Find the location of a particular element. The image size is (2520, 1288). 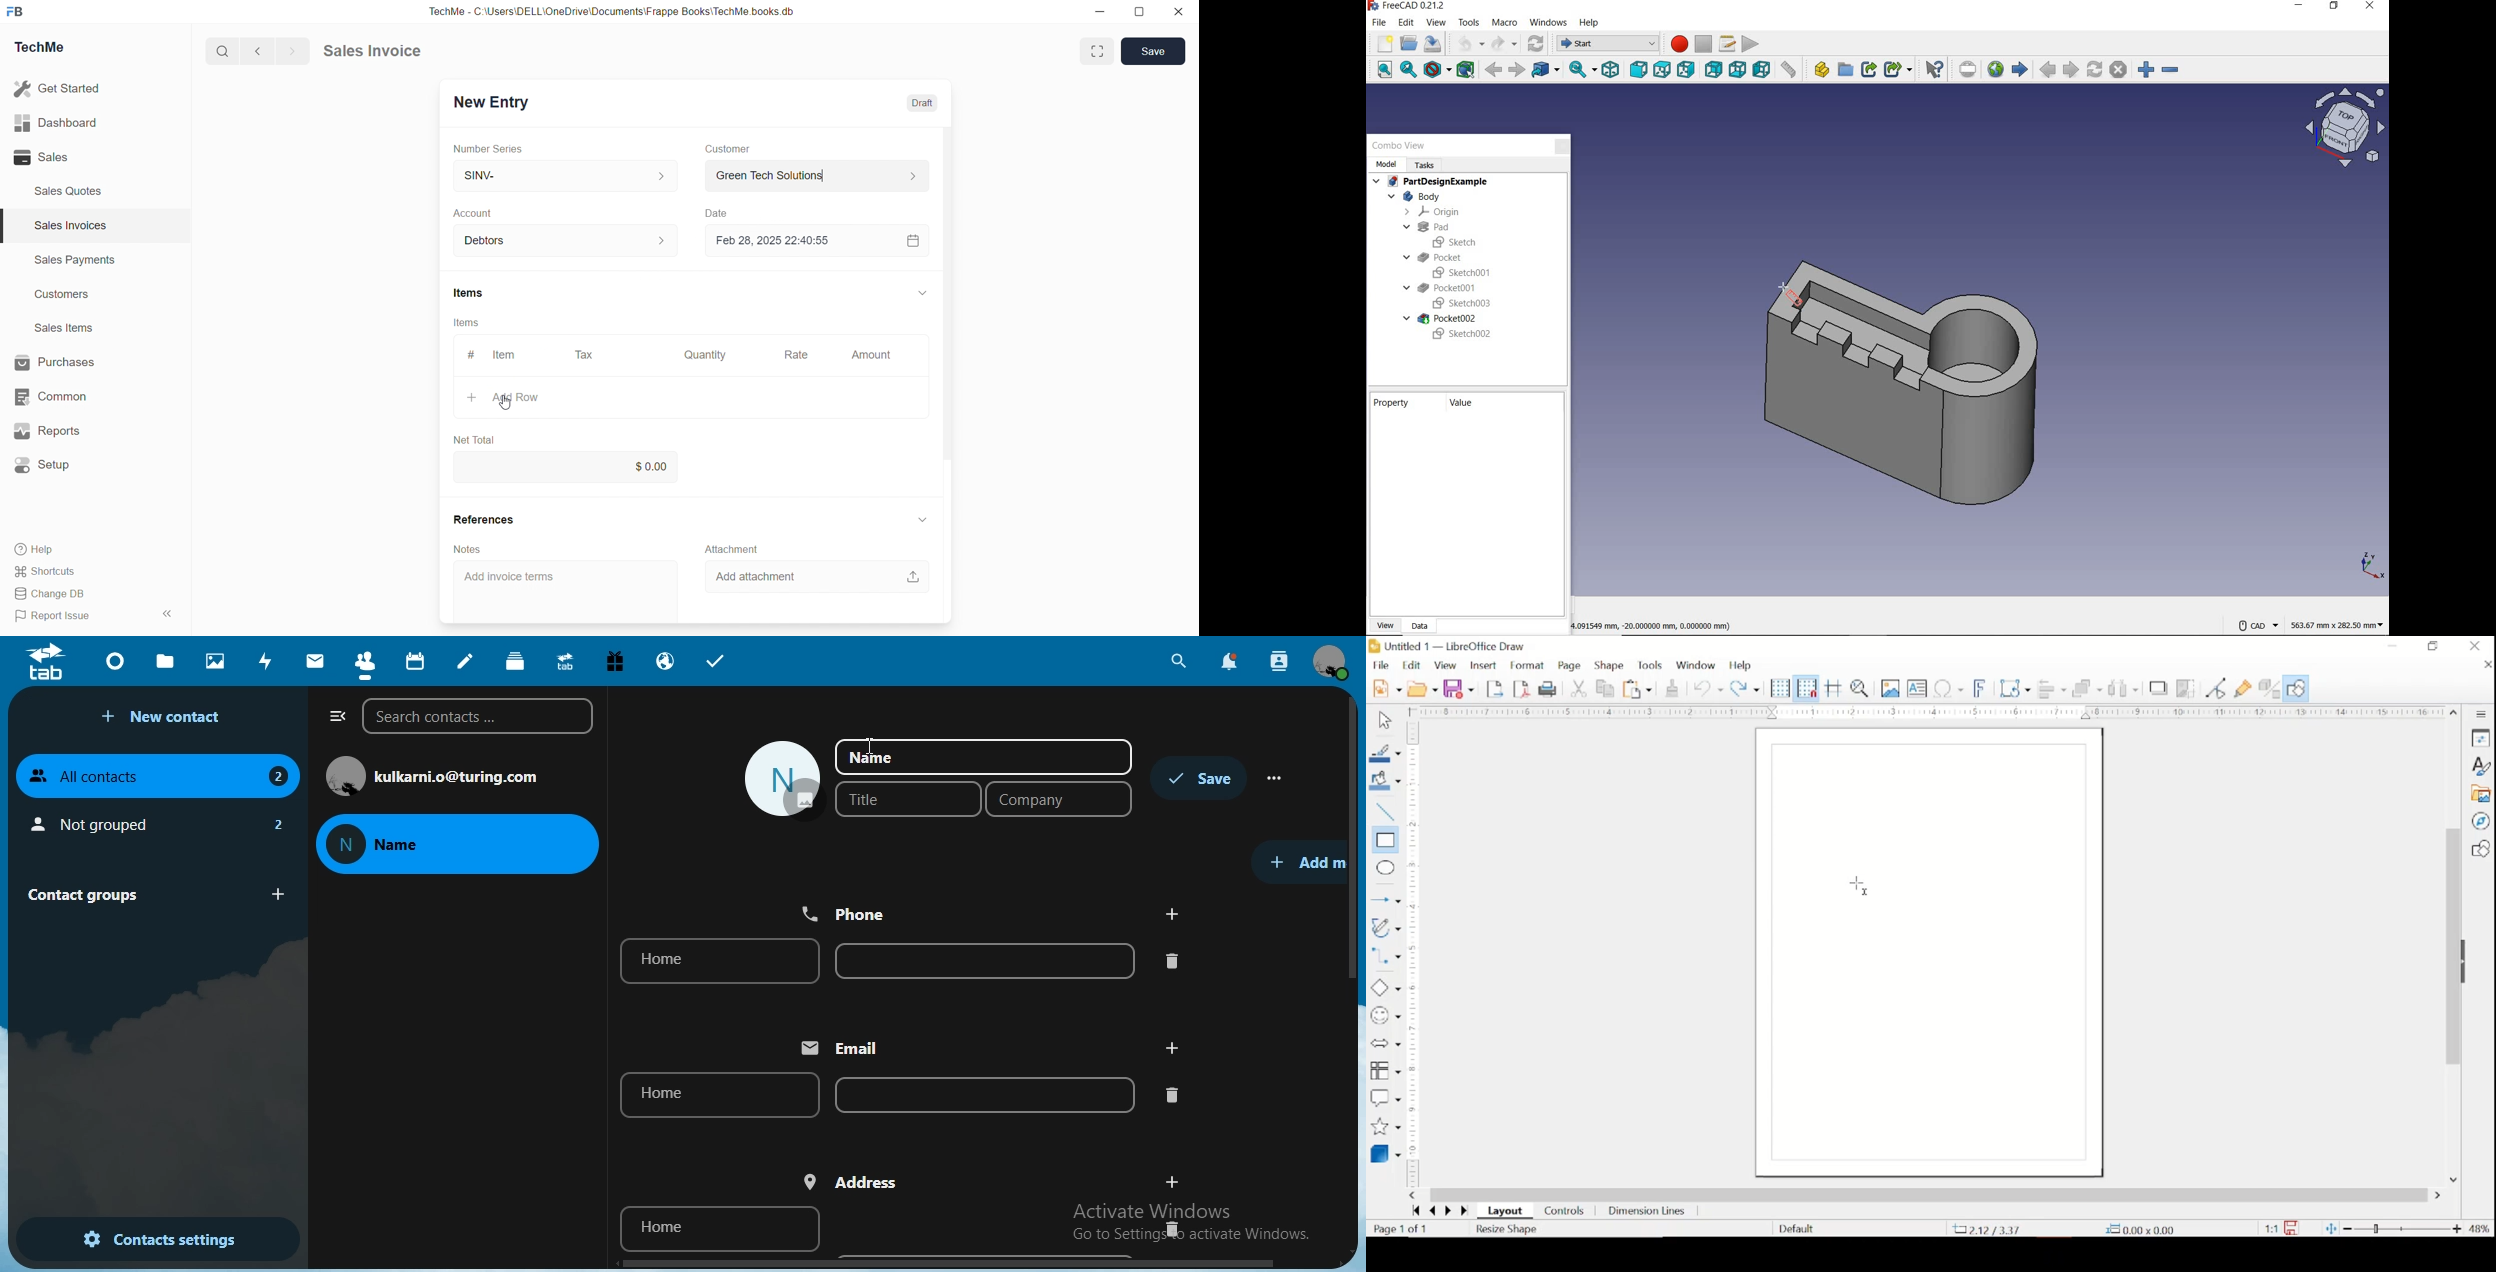

connectors is located at coordinates (1385, 958).